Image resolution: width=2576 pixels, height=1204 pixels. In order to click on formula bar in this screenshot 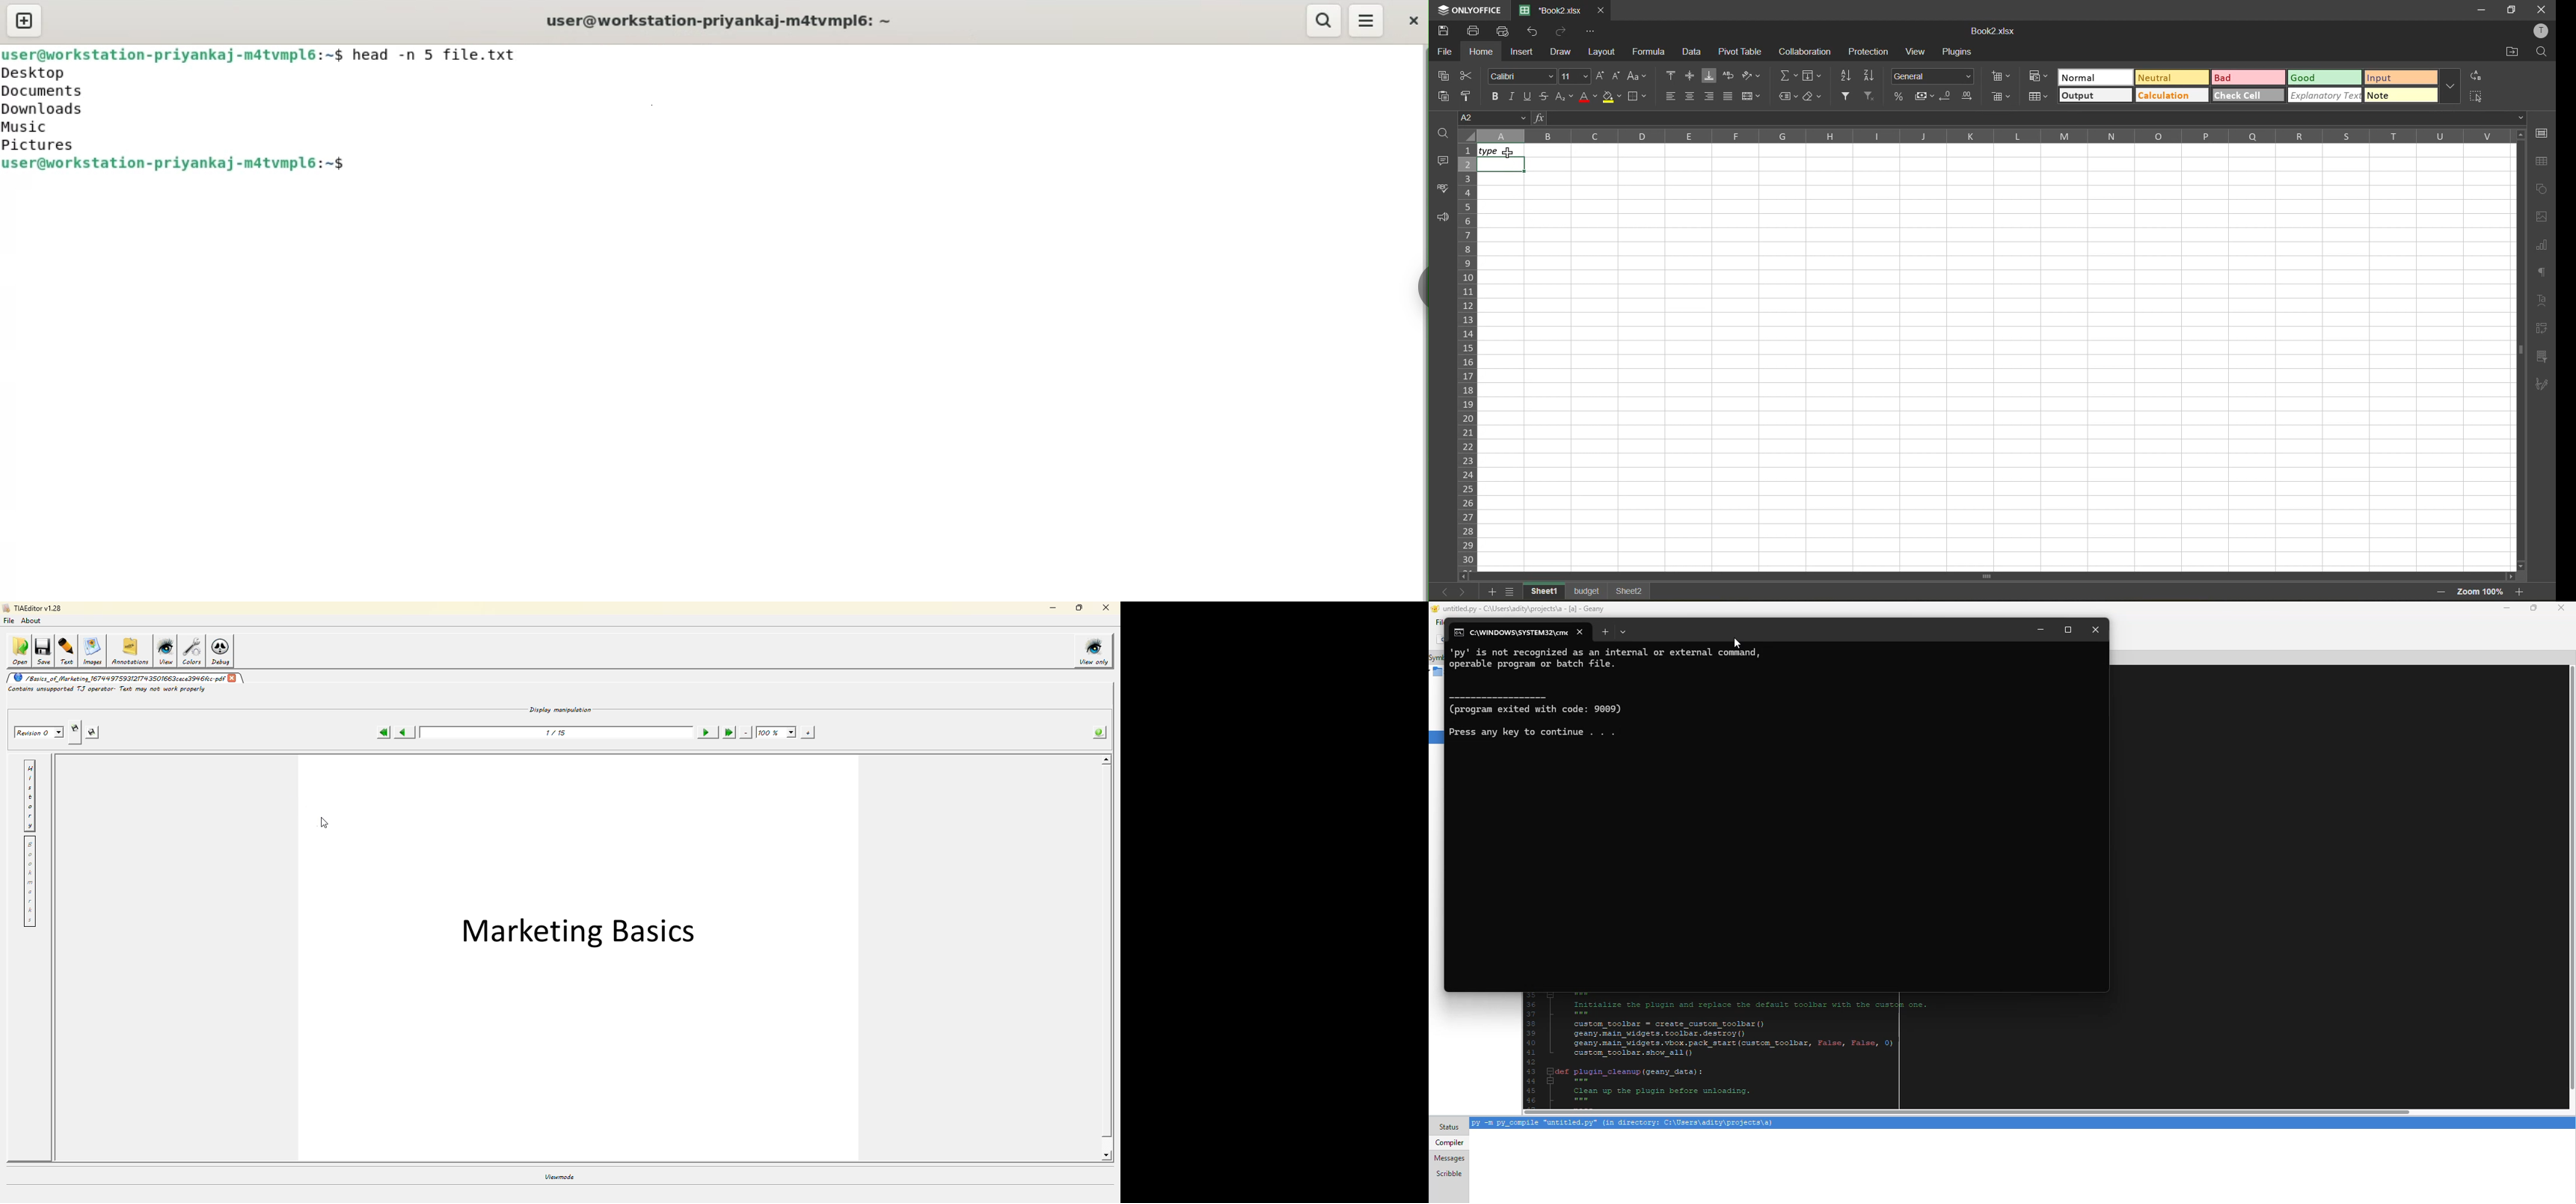, I will do `click(2031, 119)`.